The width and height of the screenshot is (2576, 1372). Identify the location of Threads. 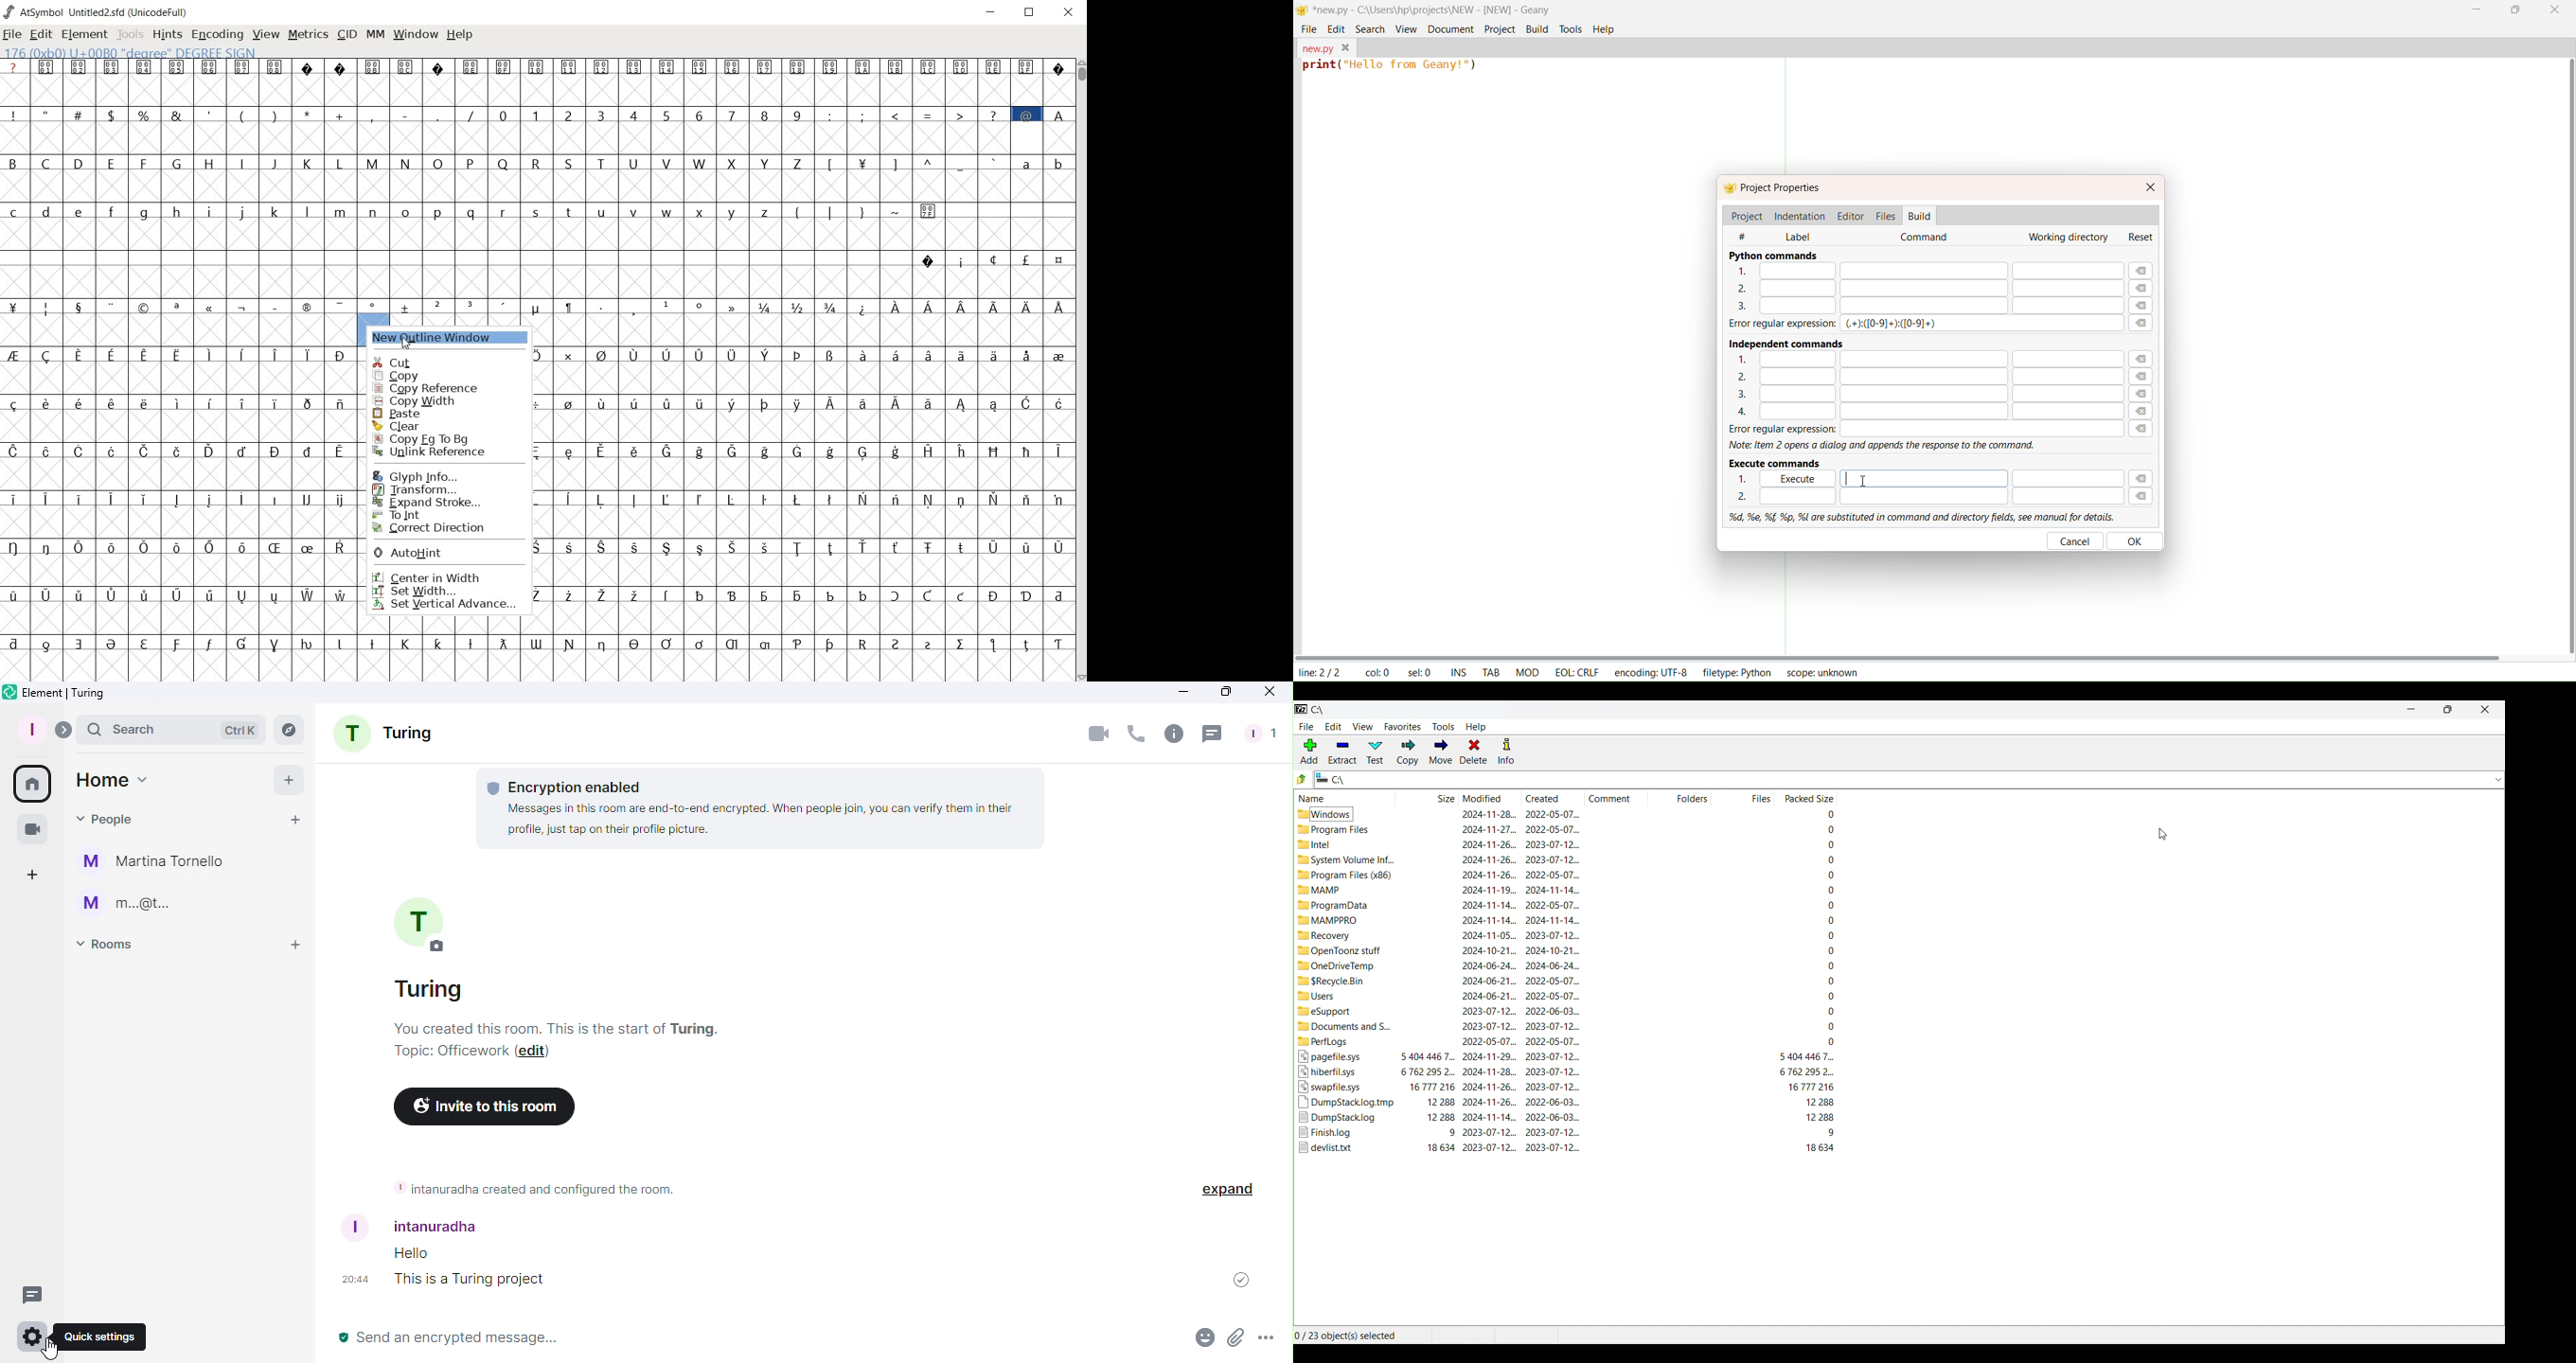
(1213, 734).